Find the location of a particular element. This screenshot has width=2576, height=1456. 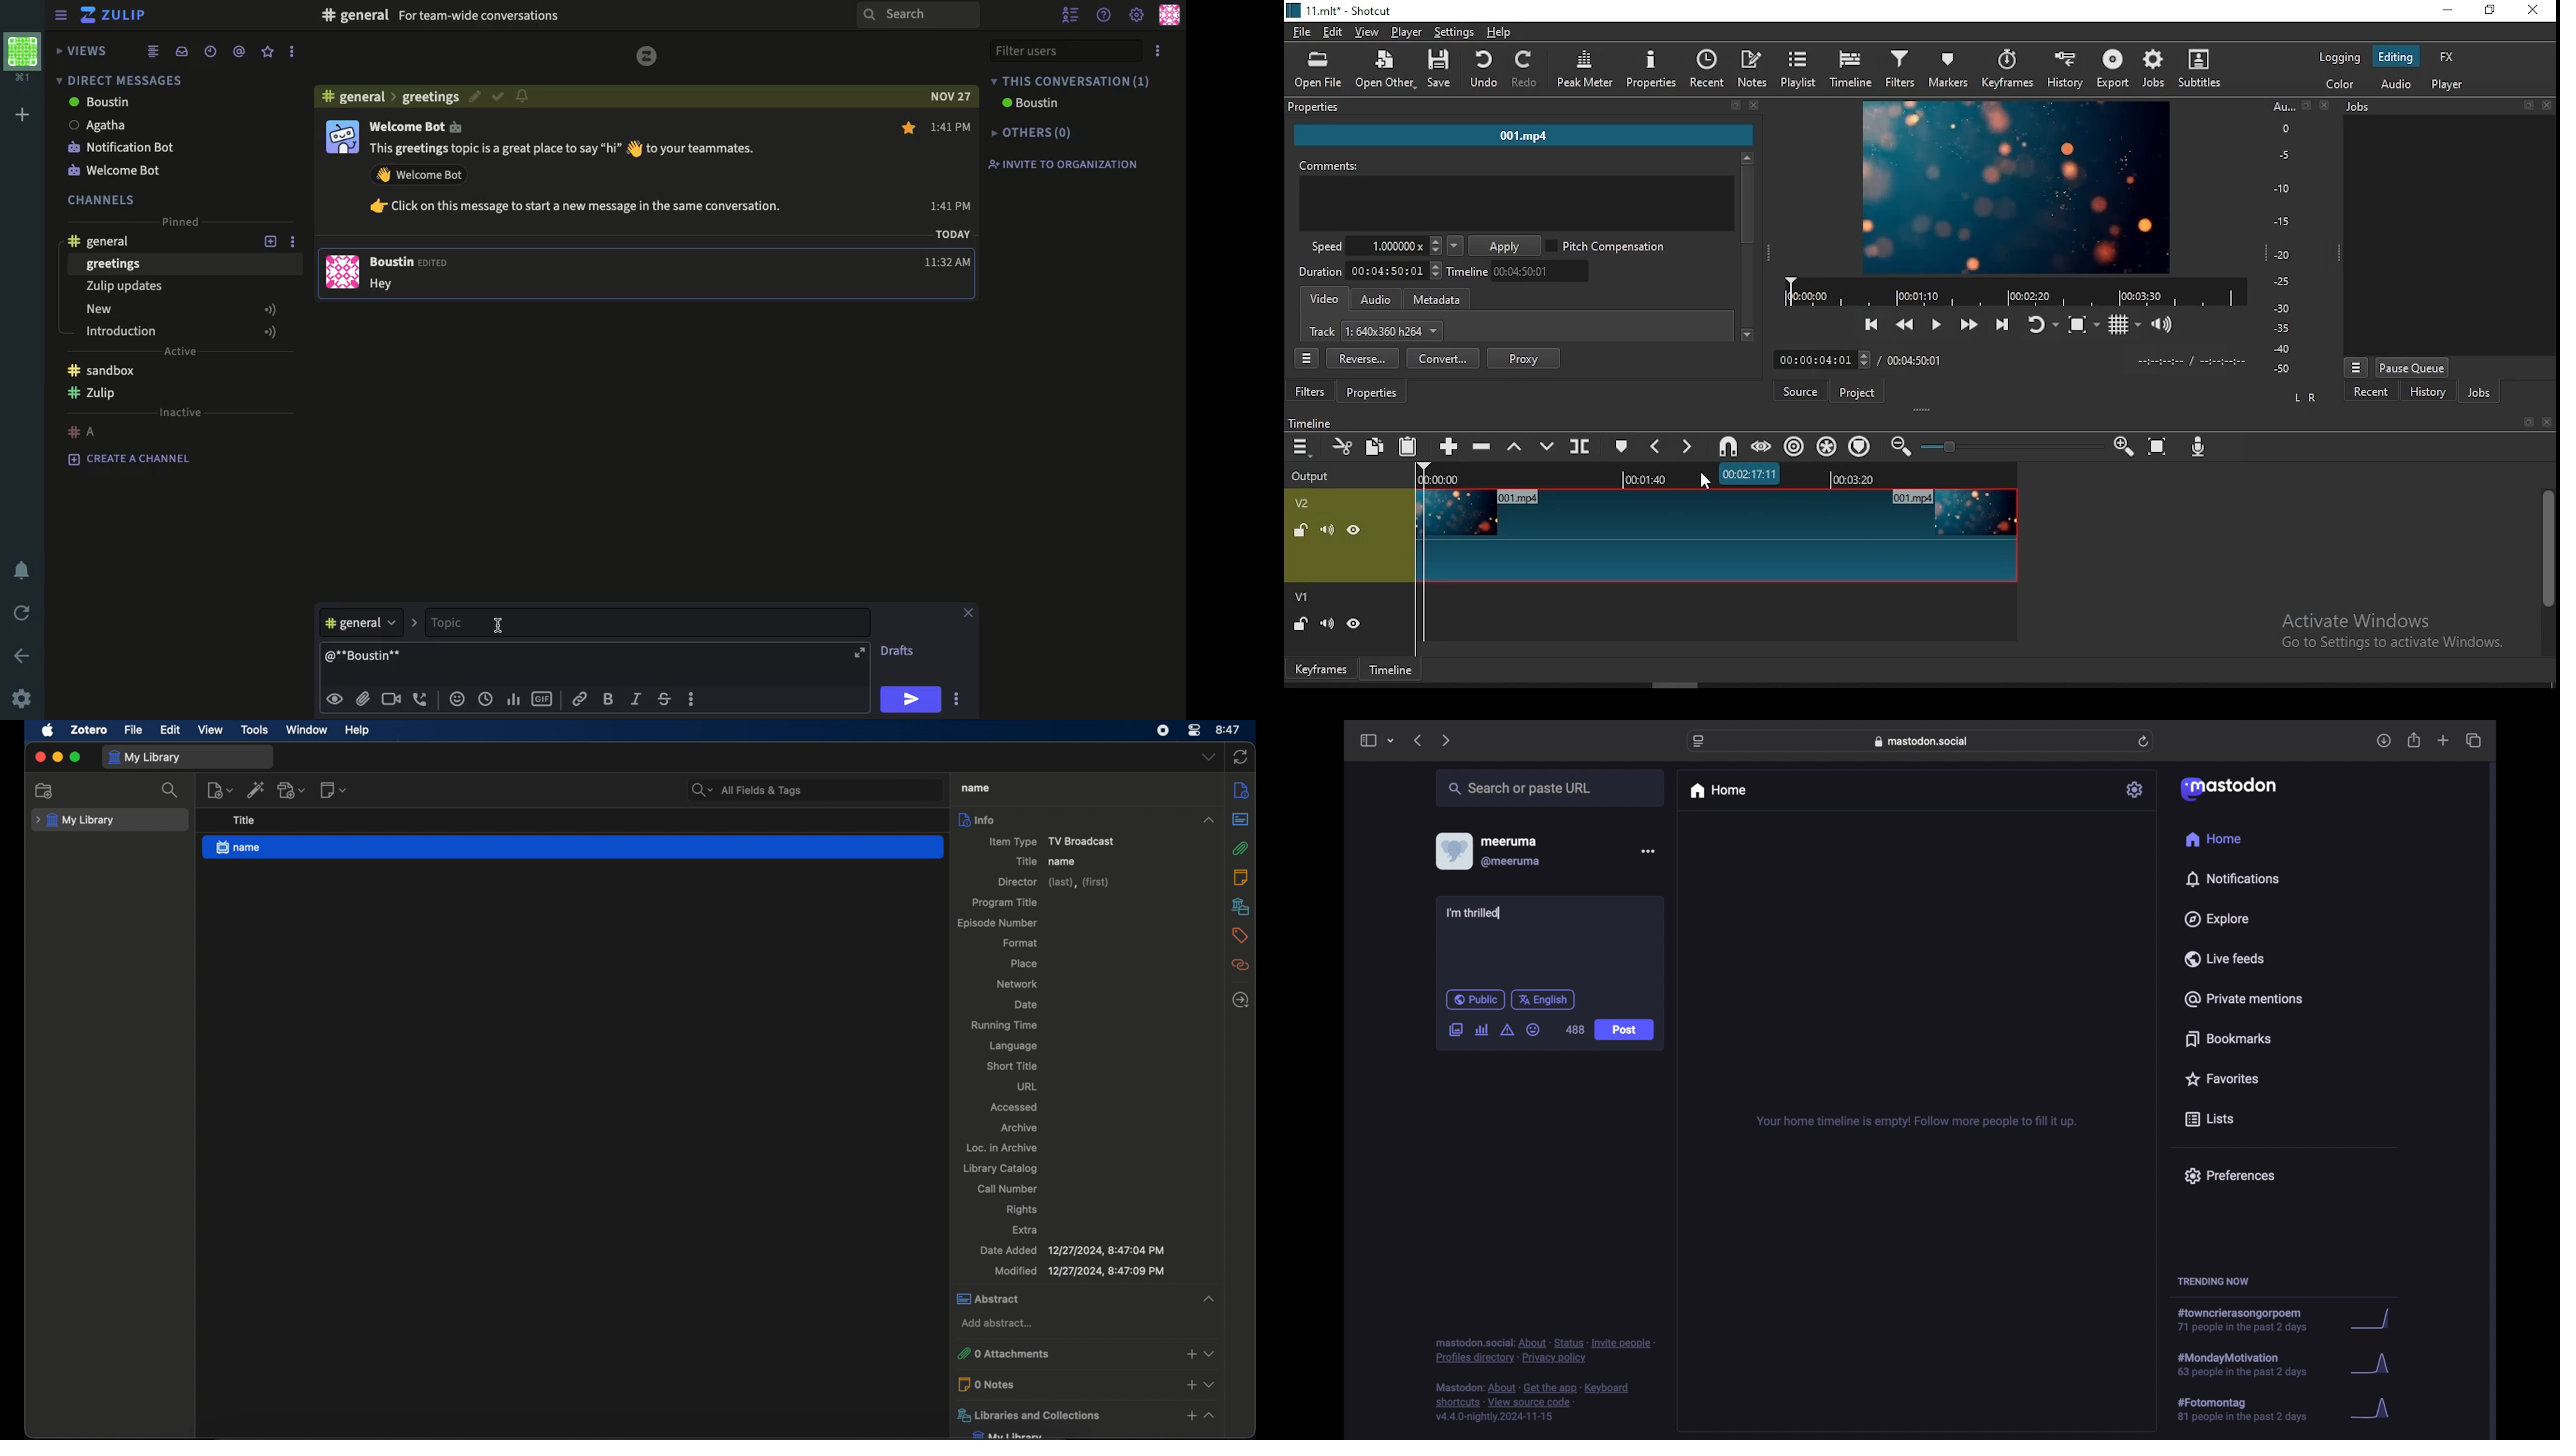

libraries and collection is located at coordinates (1063, 1415).